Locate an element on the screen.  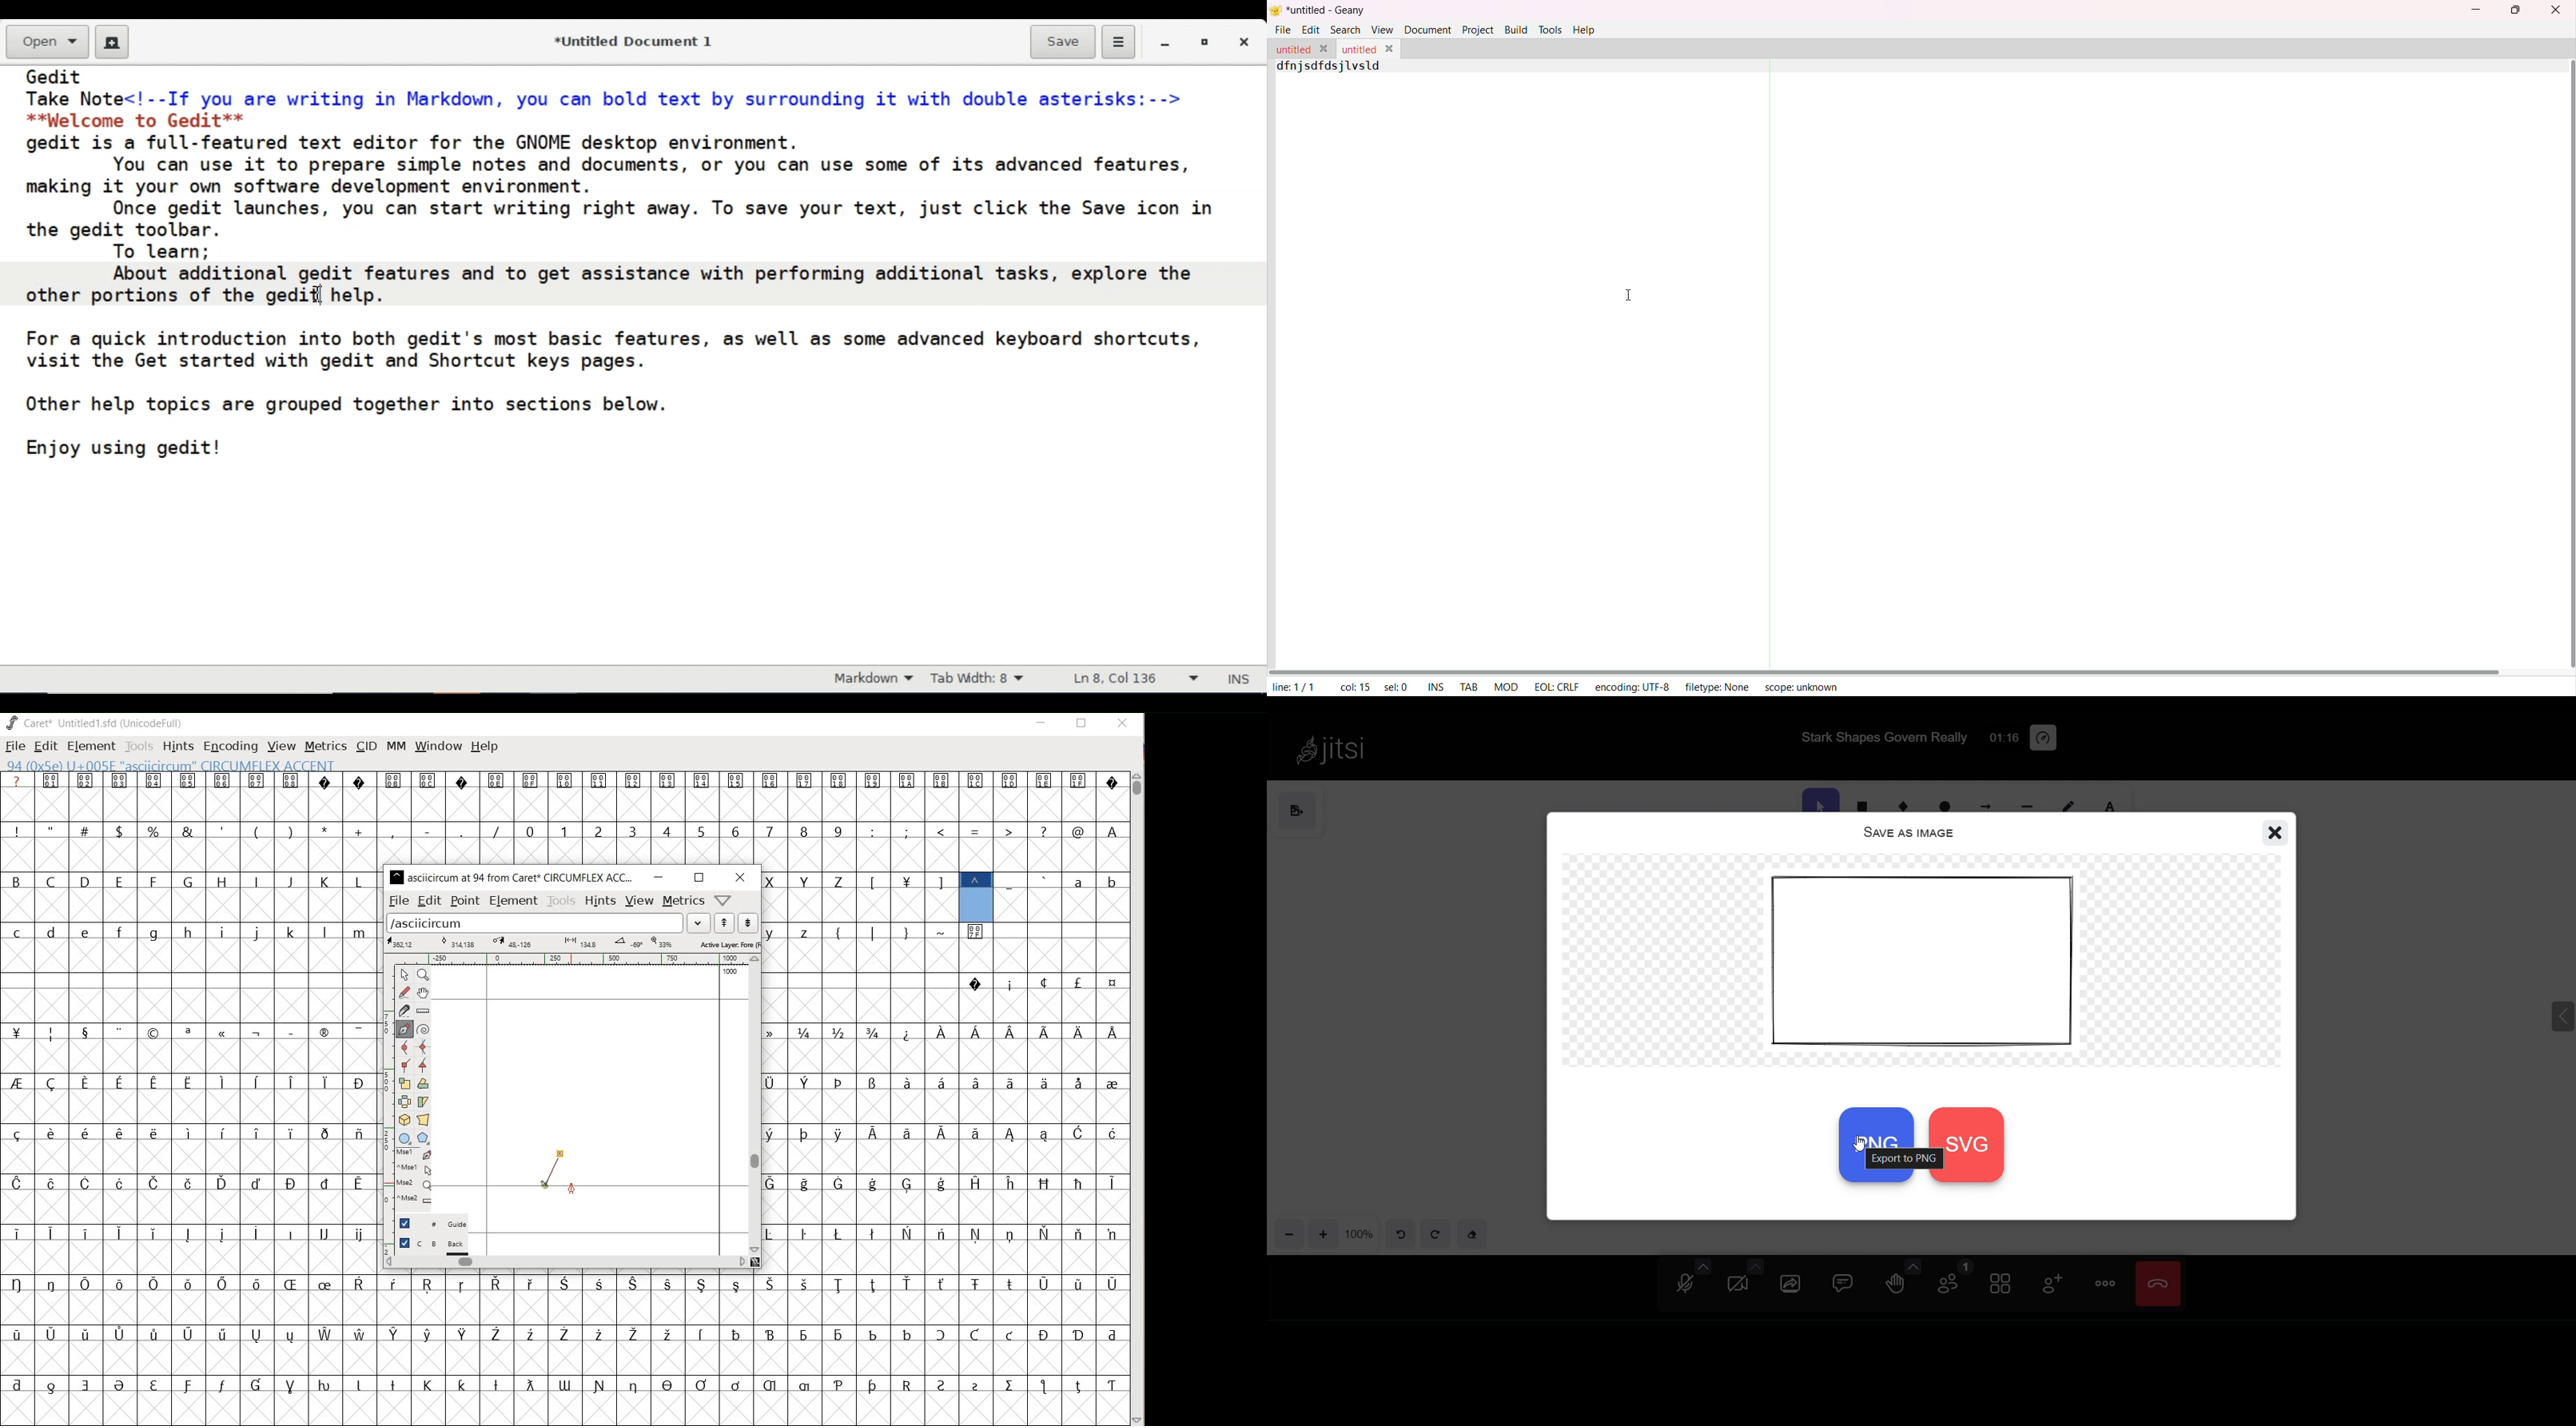
more camera option is located at coordinates (1757, 1267).